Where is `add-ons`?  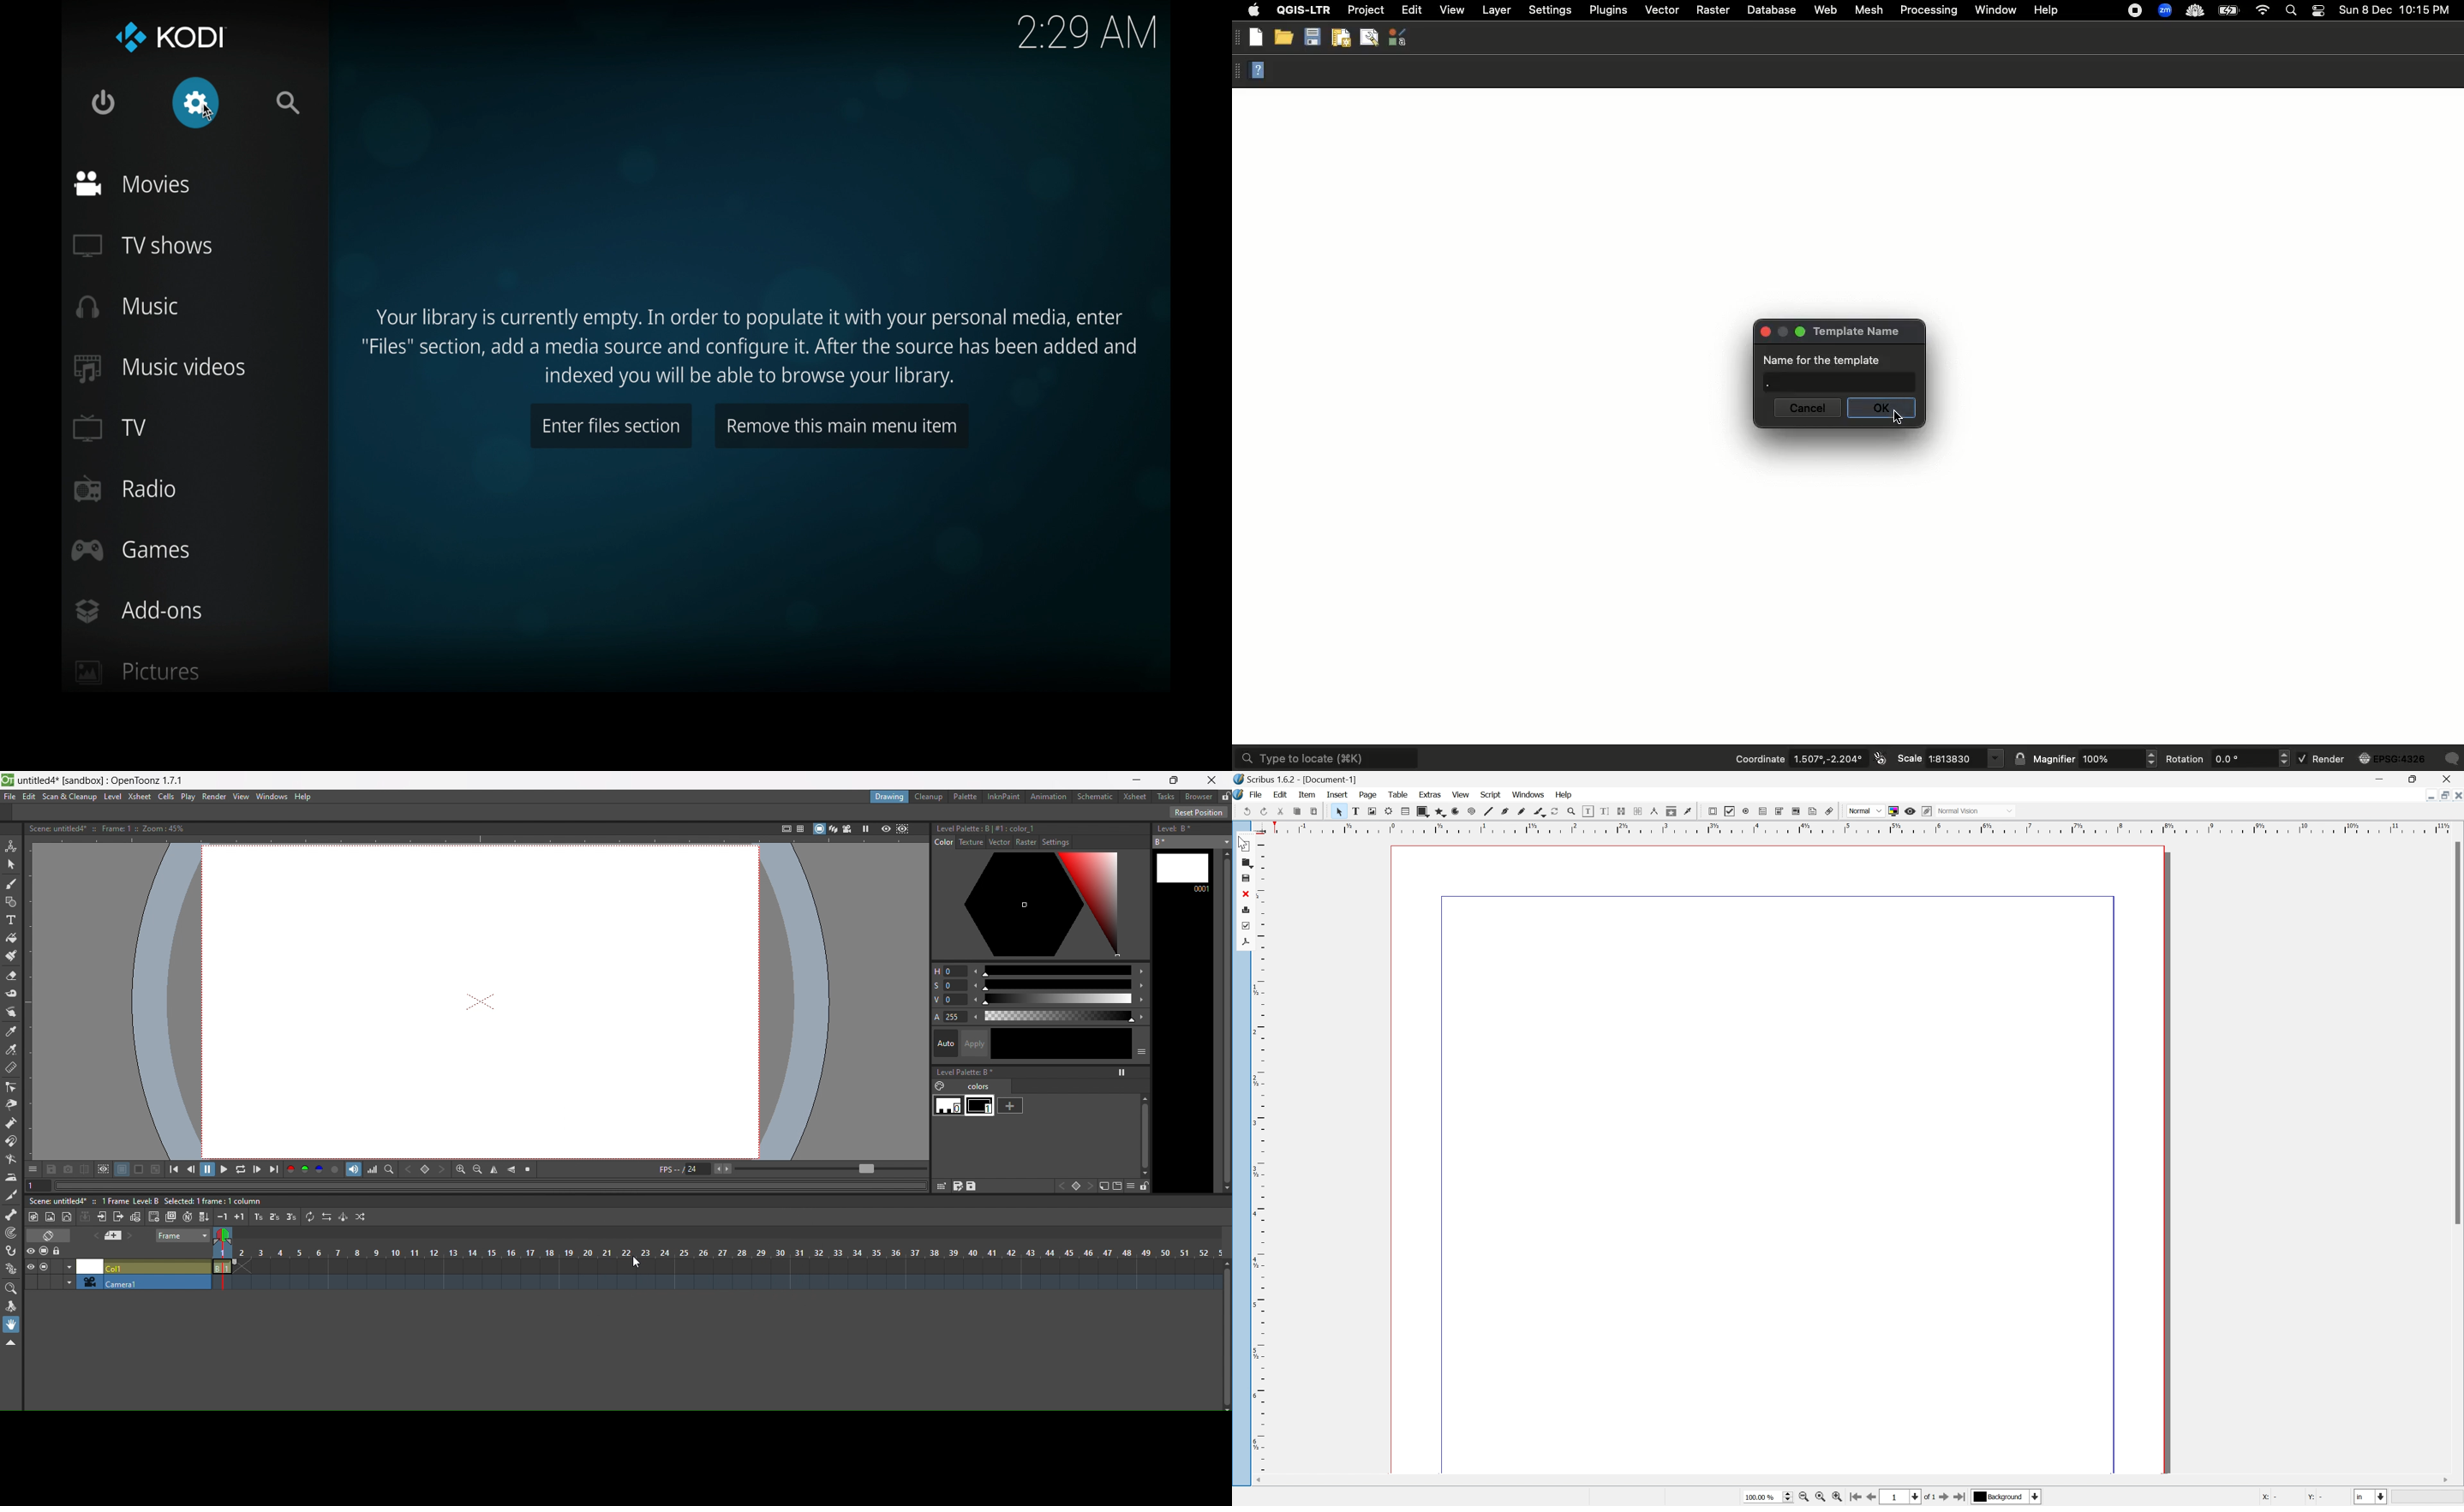
add-ons is located at coordinates (139, 612).